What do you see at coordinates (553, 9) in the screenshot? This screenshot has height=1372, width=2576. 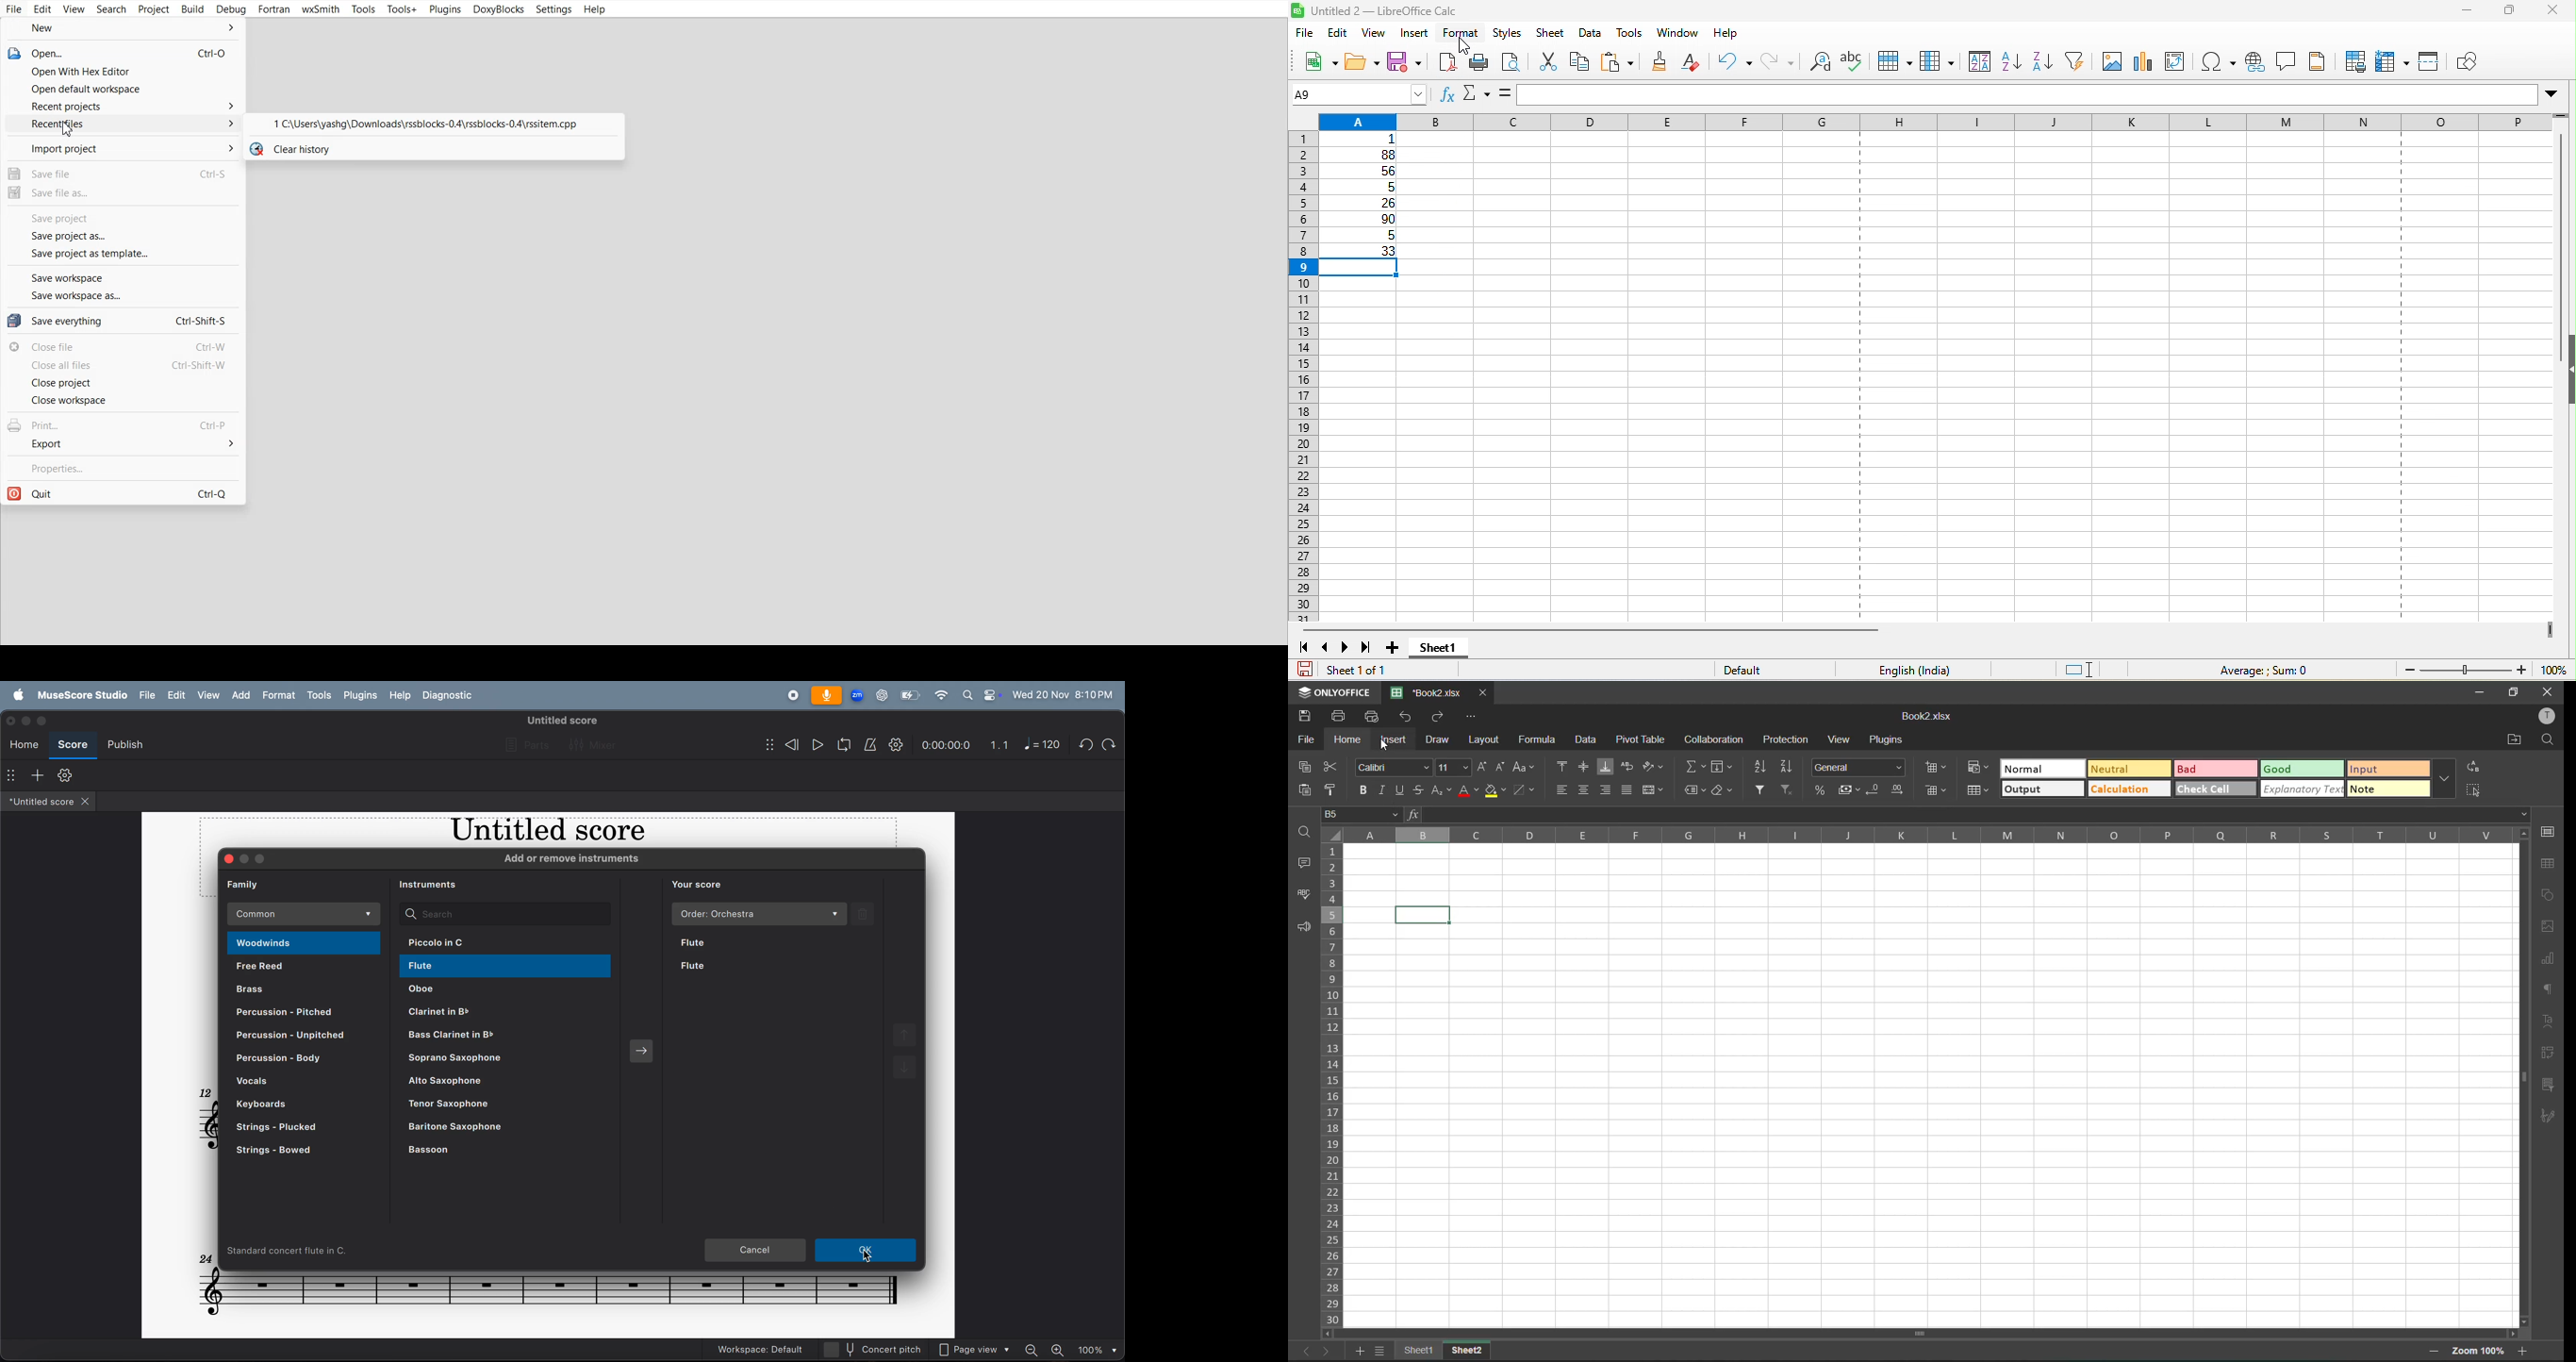 I see `Settings` at bounding box center [553, 9].